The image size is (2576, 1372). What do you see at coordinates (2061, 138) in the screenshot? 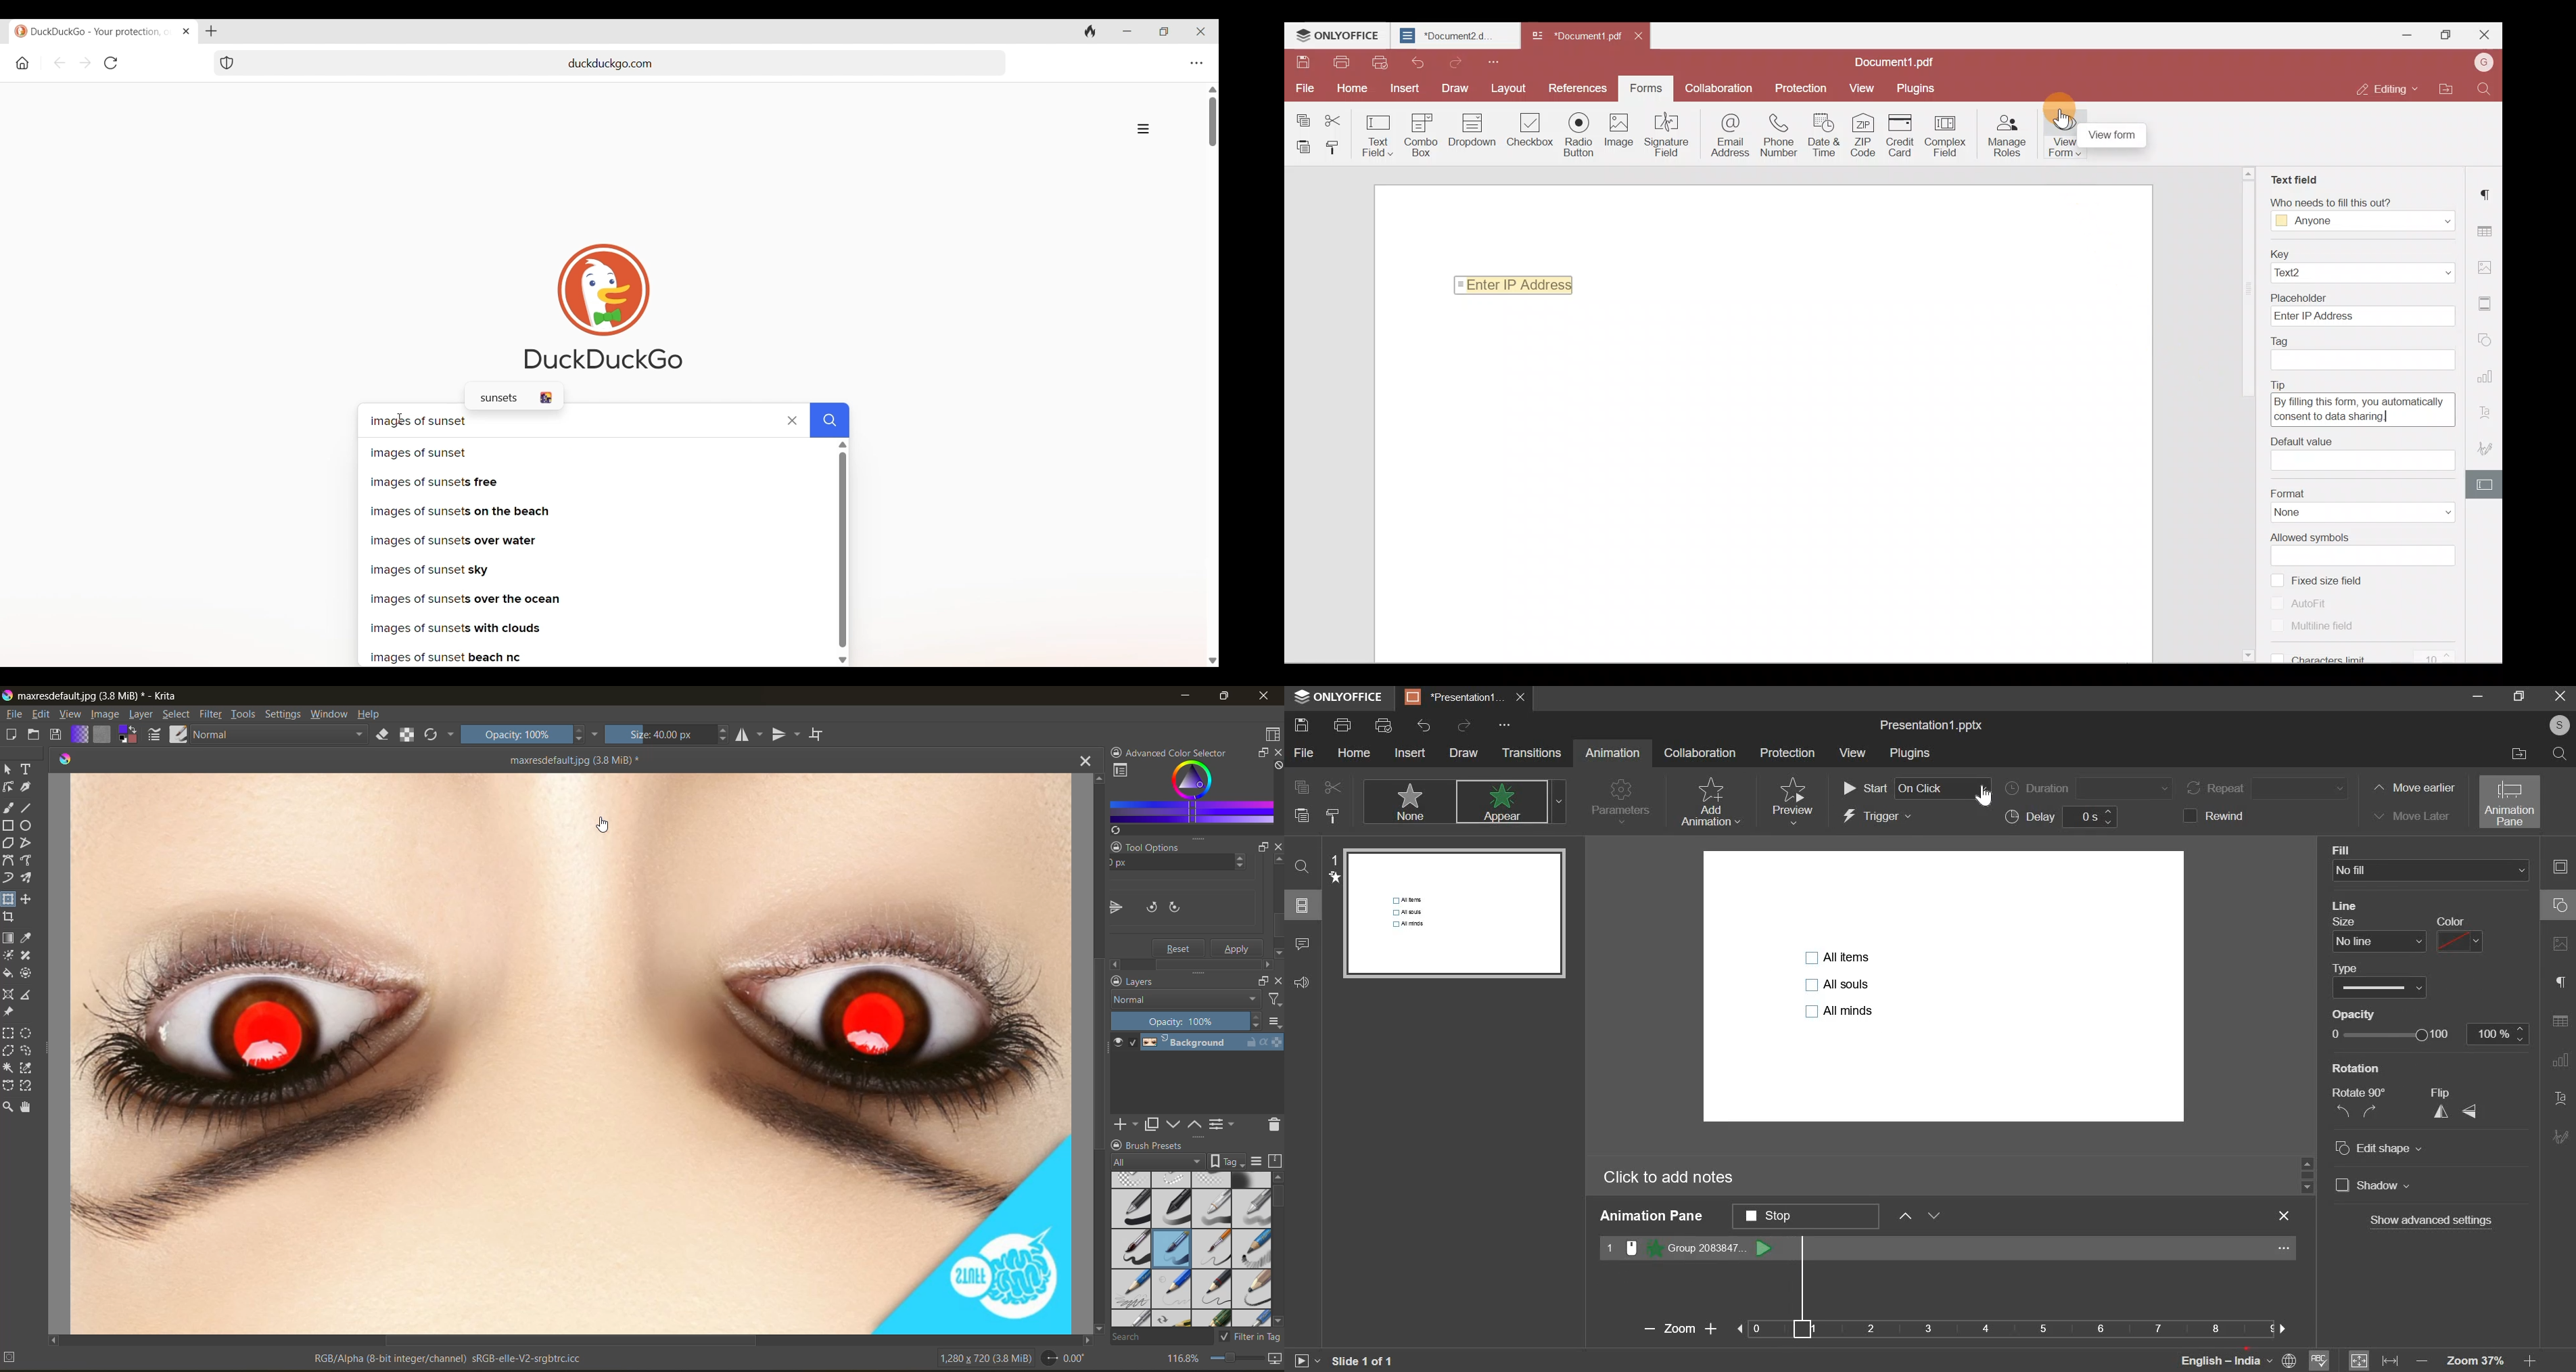
I see `View form` at bounding box center [2061, 138].